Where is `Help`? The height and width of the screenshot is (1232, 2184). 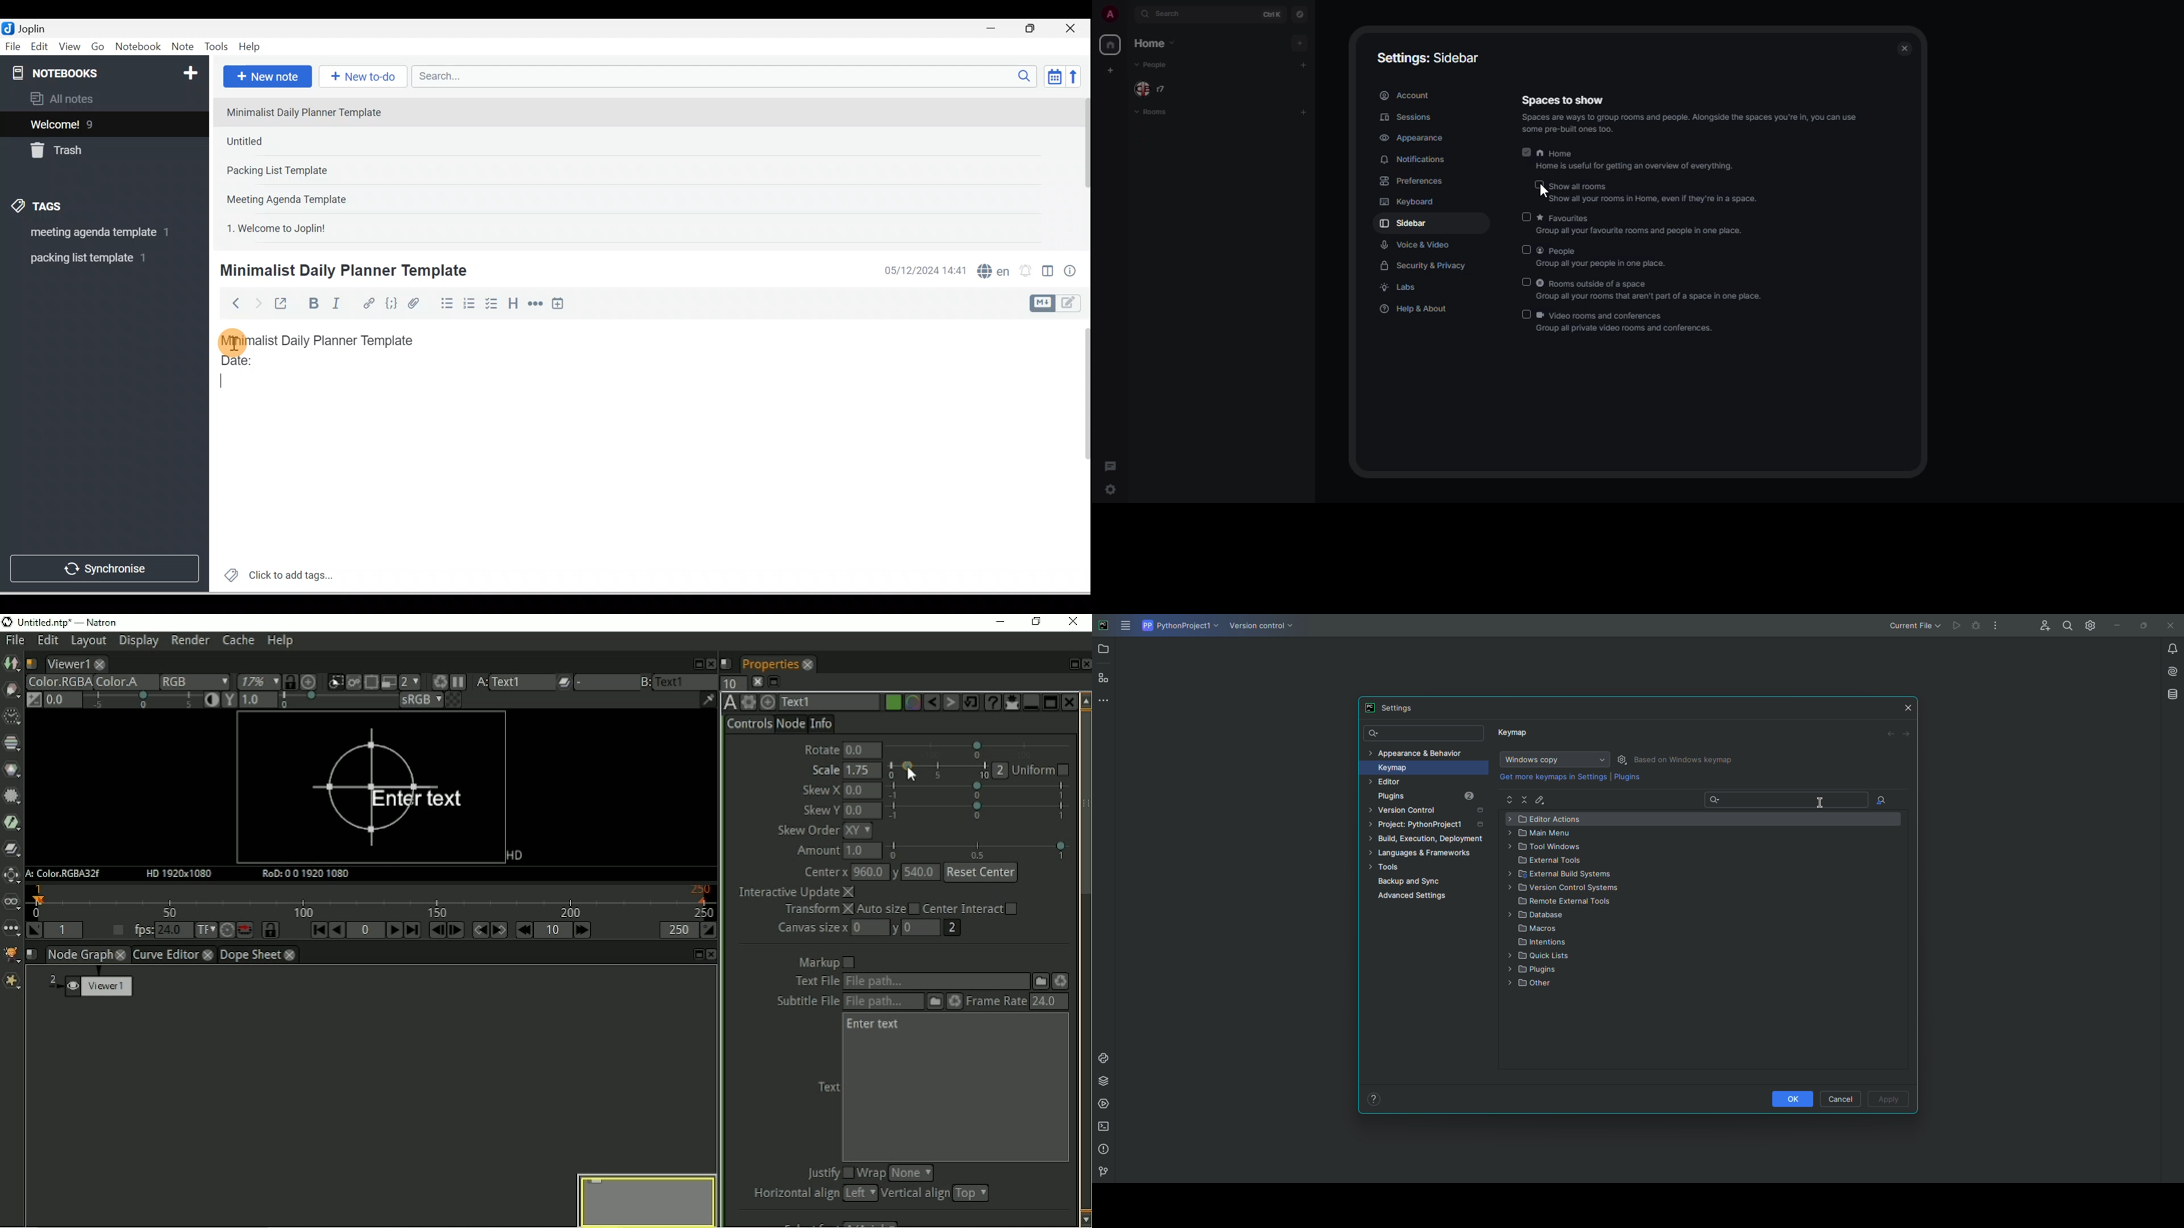 Help is located at coordinates (250, 47).